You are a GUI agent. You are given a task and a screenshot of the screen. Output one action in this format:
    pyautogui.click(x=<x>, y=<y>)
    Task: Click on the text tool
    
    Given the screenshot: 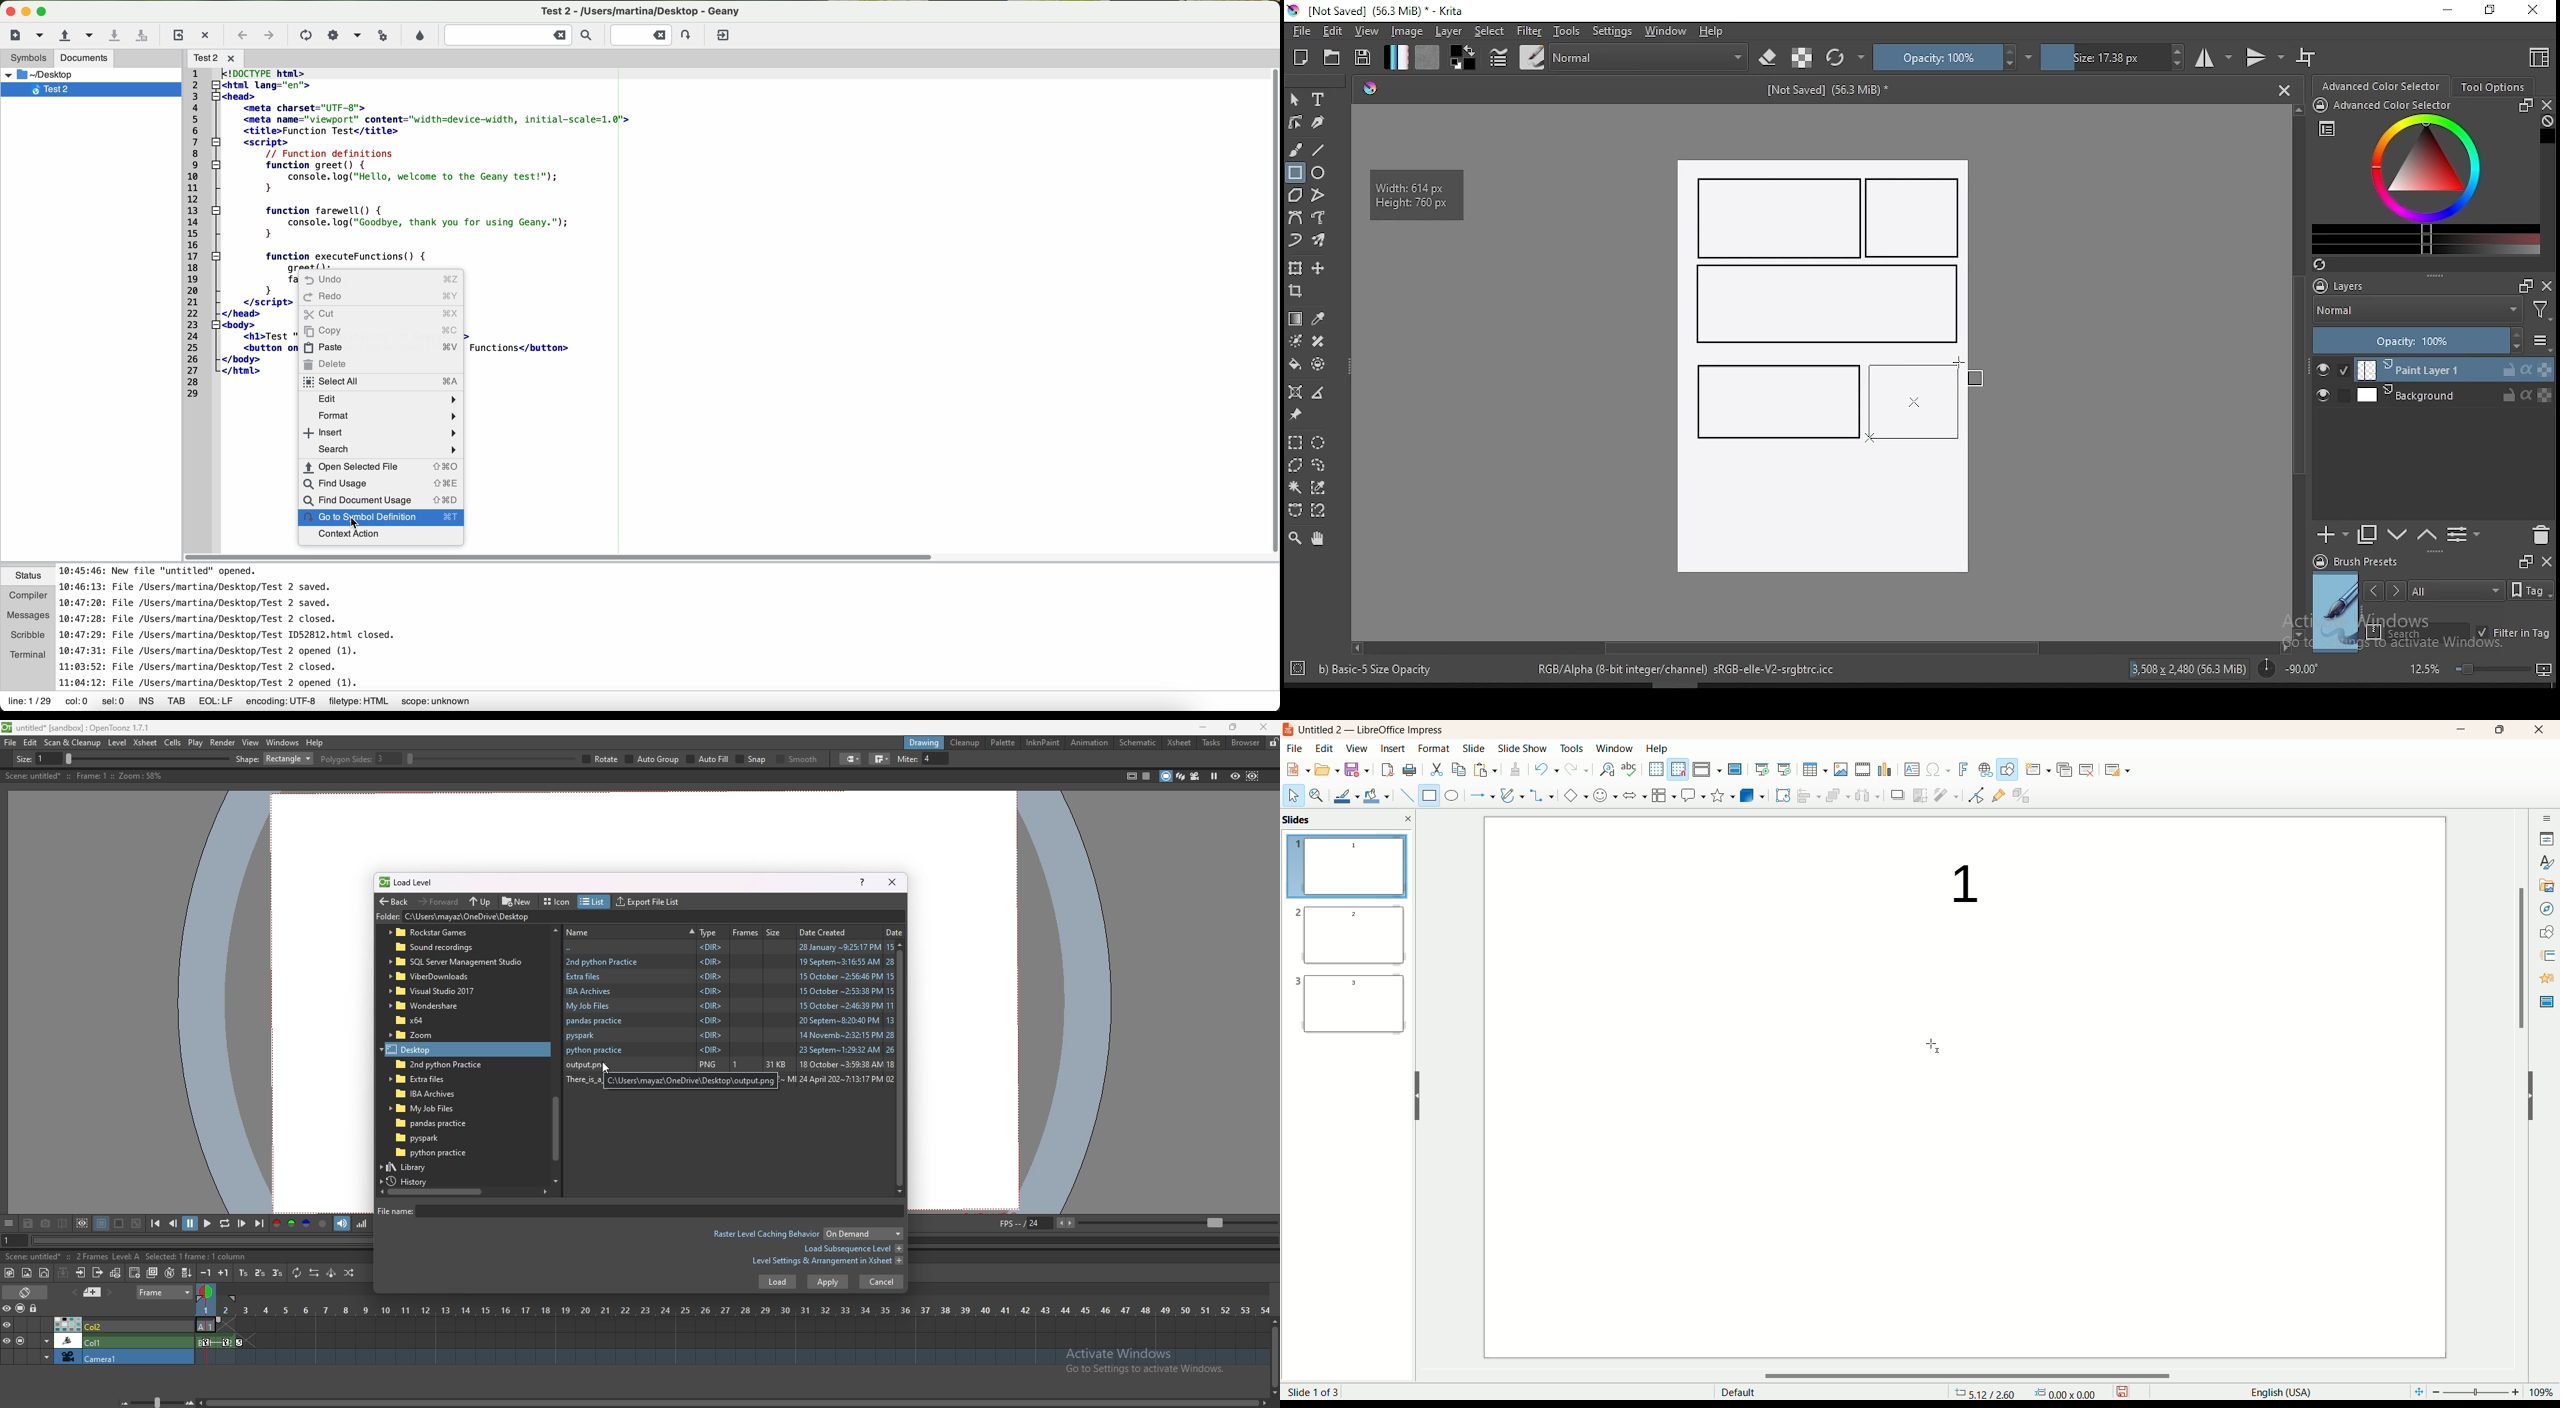 What is the action you would take?
    pyautogui.click(x=1319, y=100)
    